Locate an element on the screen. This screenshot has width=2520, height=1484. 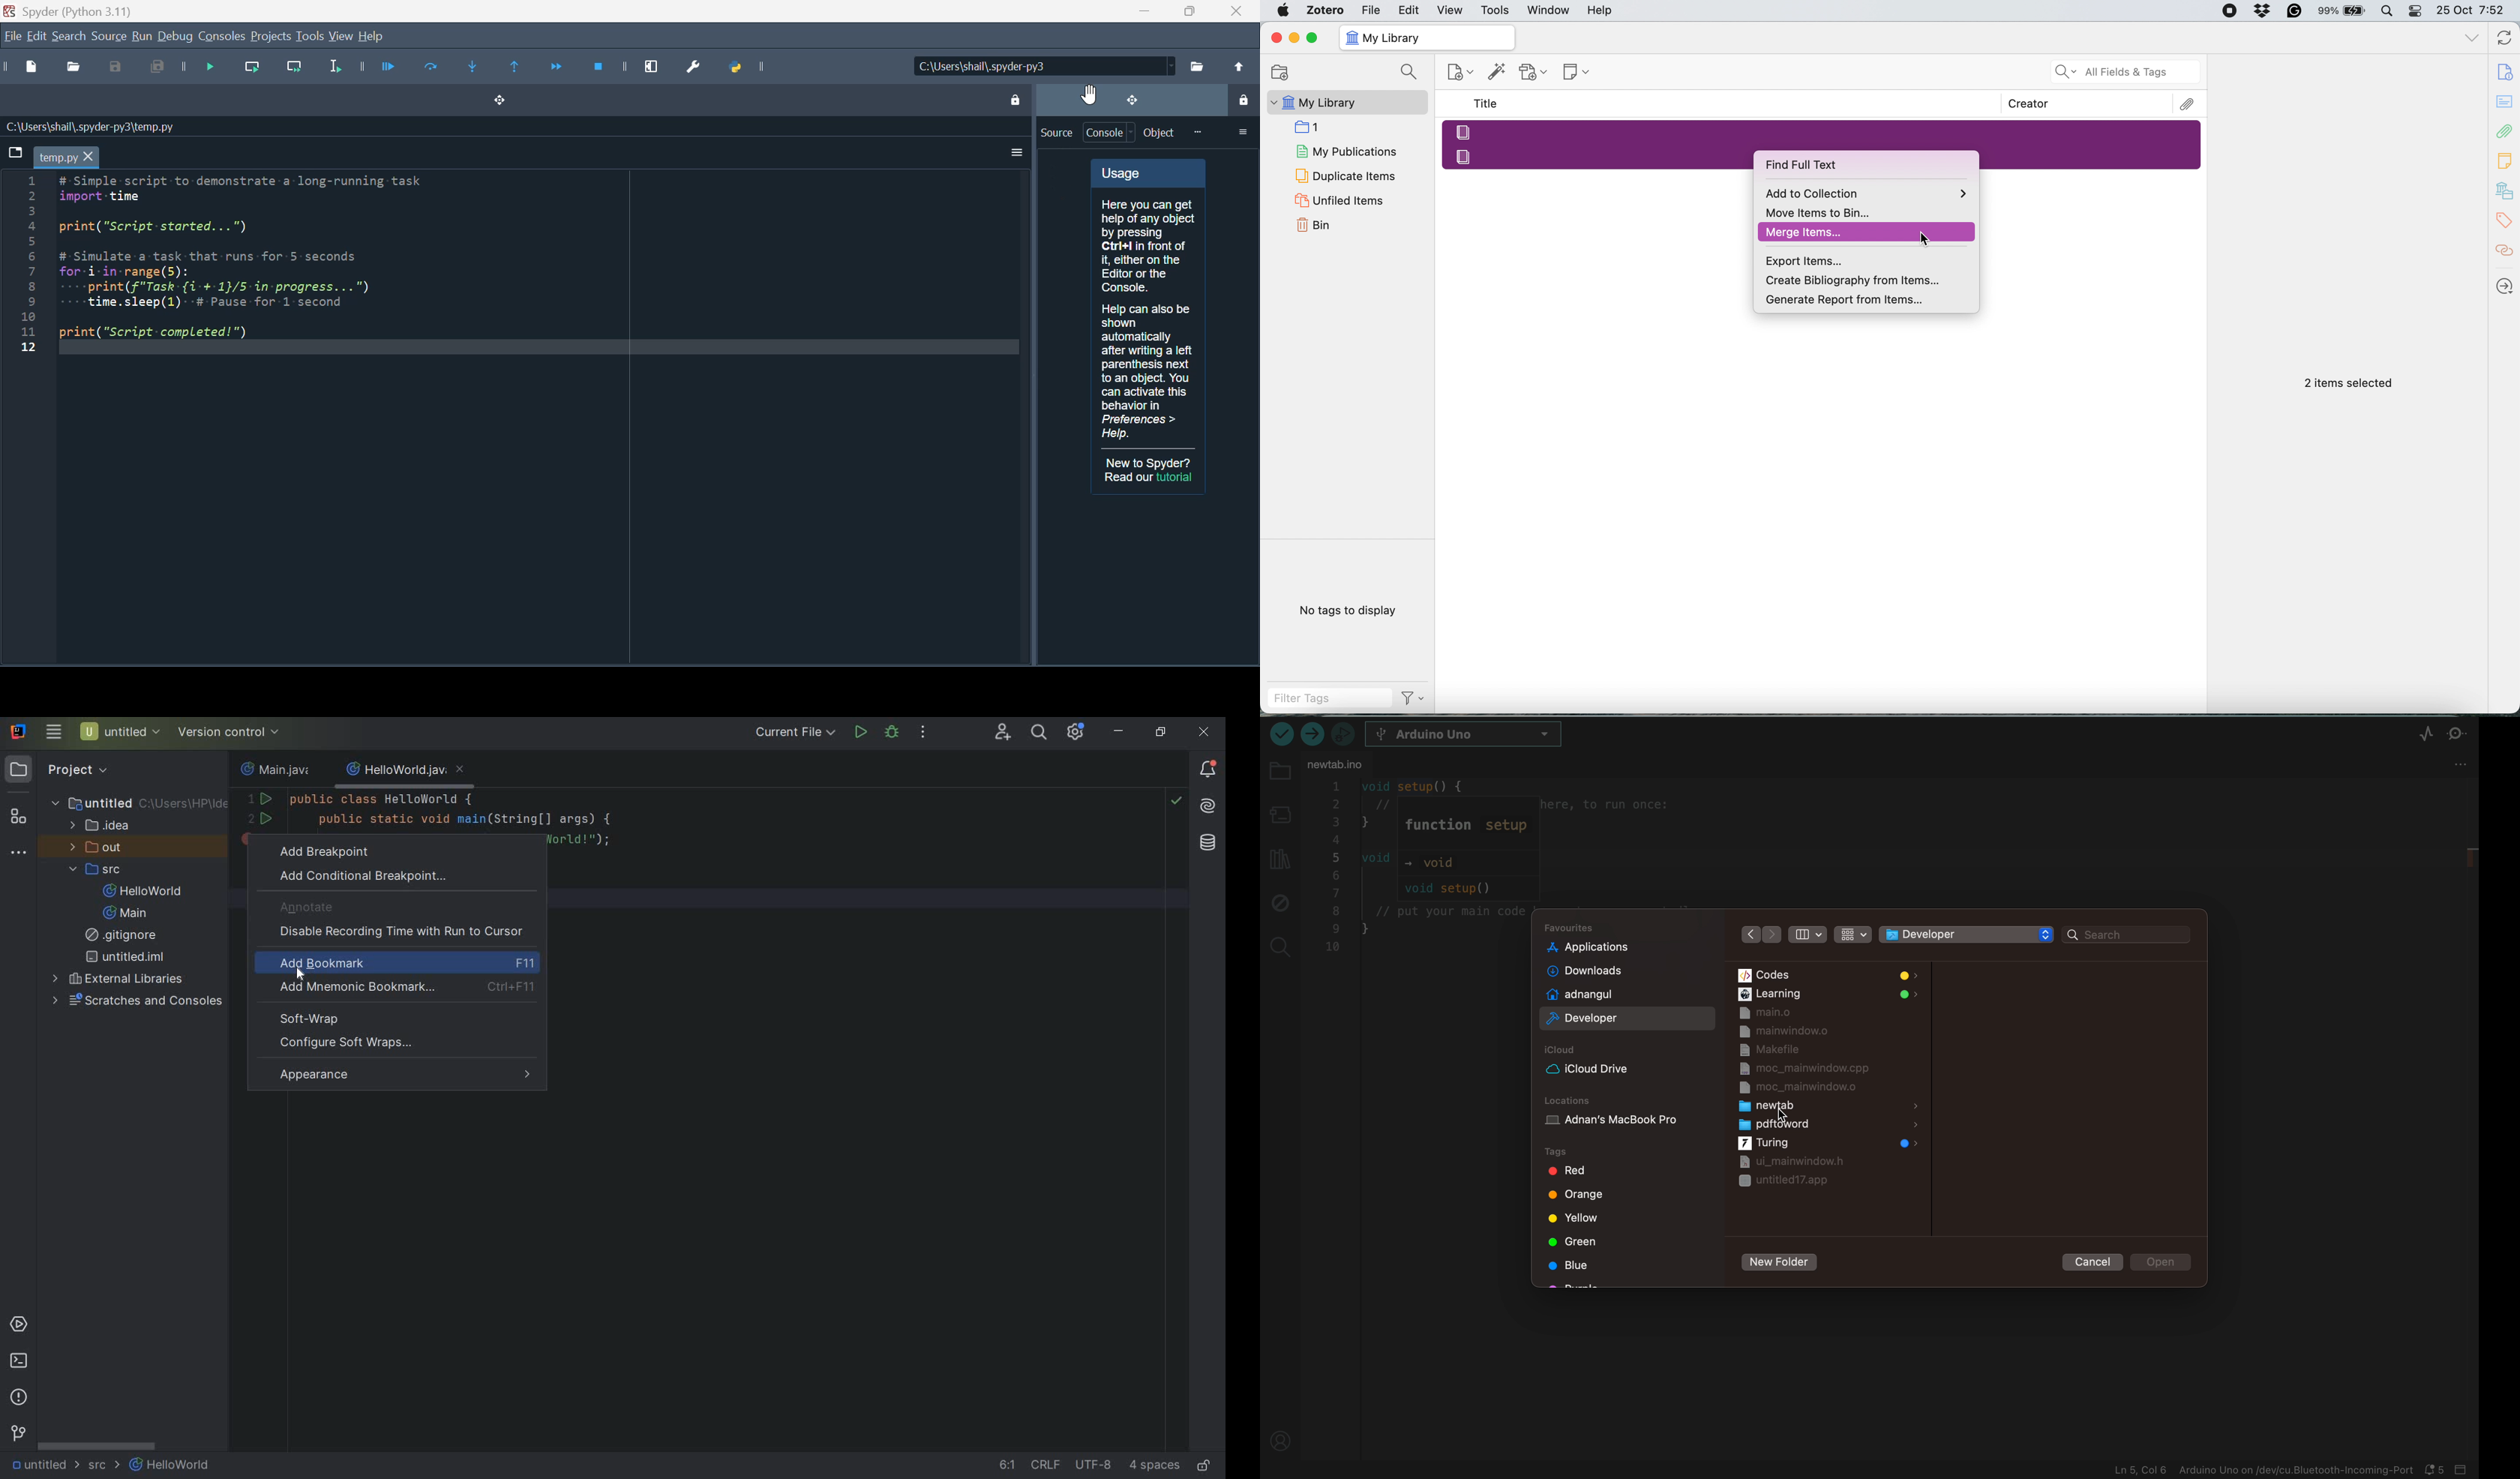
Continue execution until next function is located at coordinates (556, 66).